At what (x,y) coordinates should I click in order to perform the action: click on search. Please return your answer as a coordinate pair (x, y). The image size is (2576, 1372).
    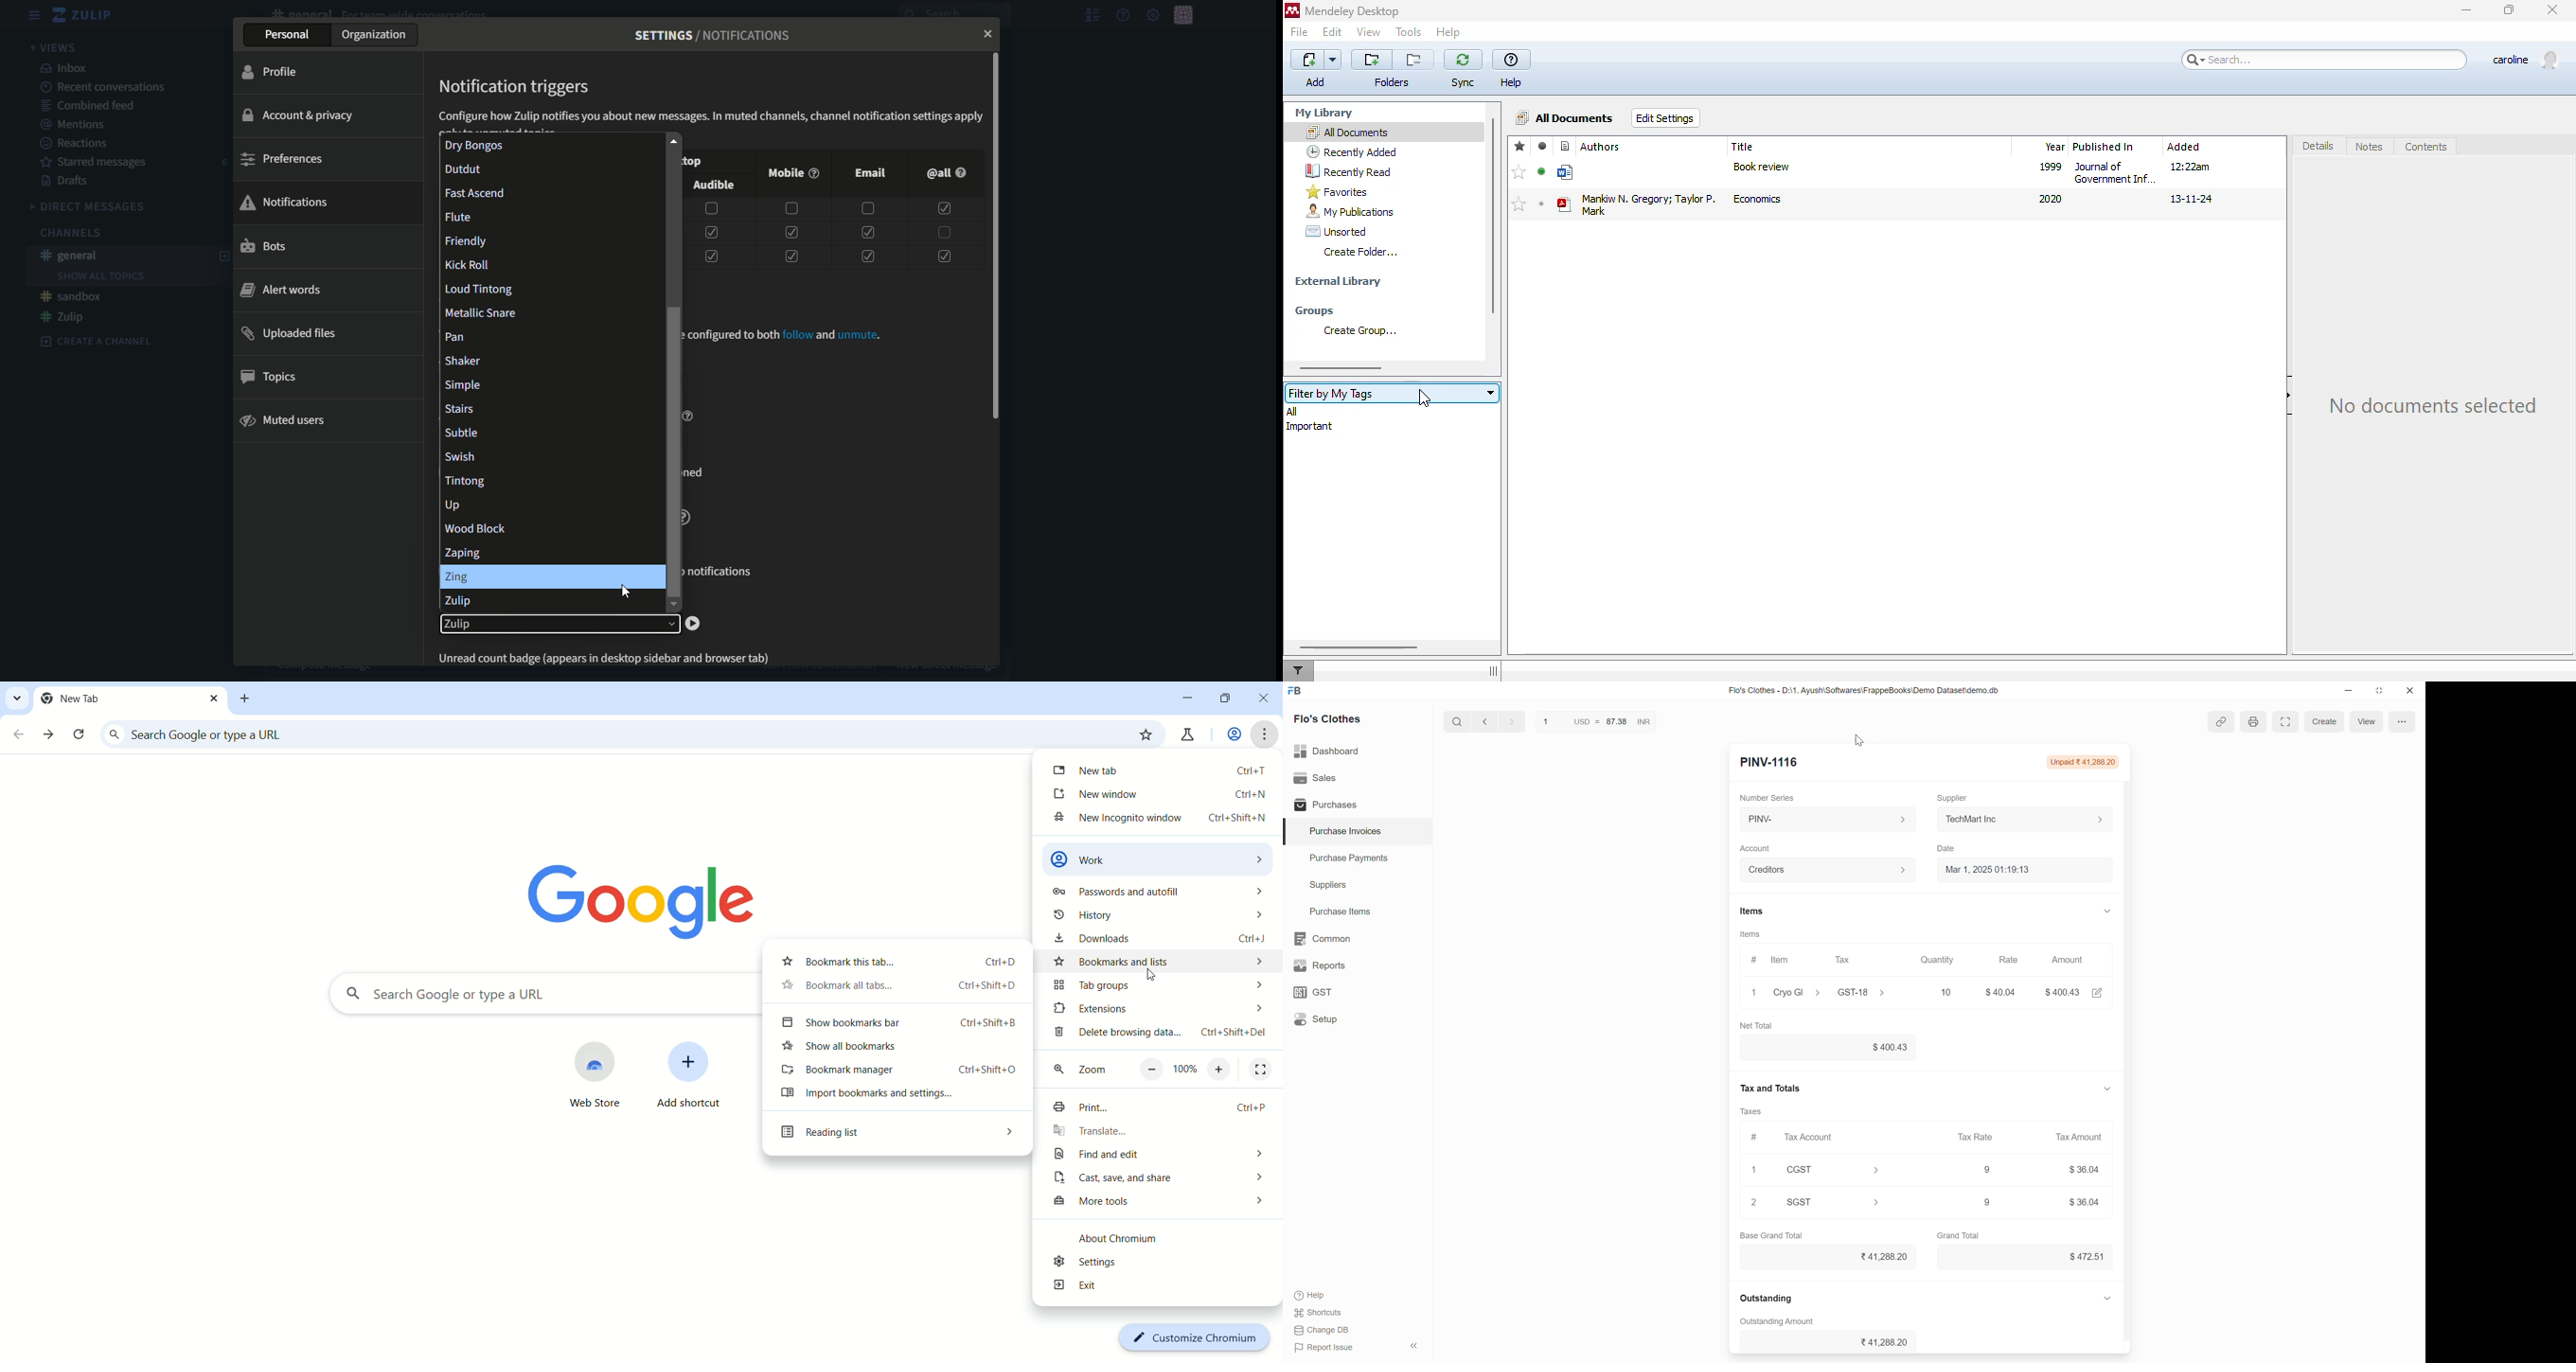
    Looking at the image, I should click on (541, 995).